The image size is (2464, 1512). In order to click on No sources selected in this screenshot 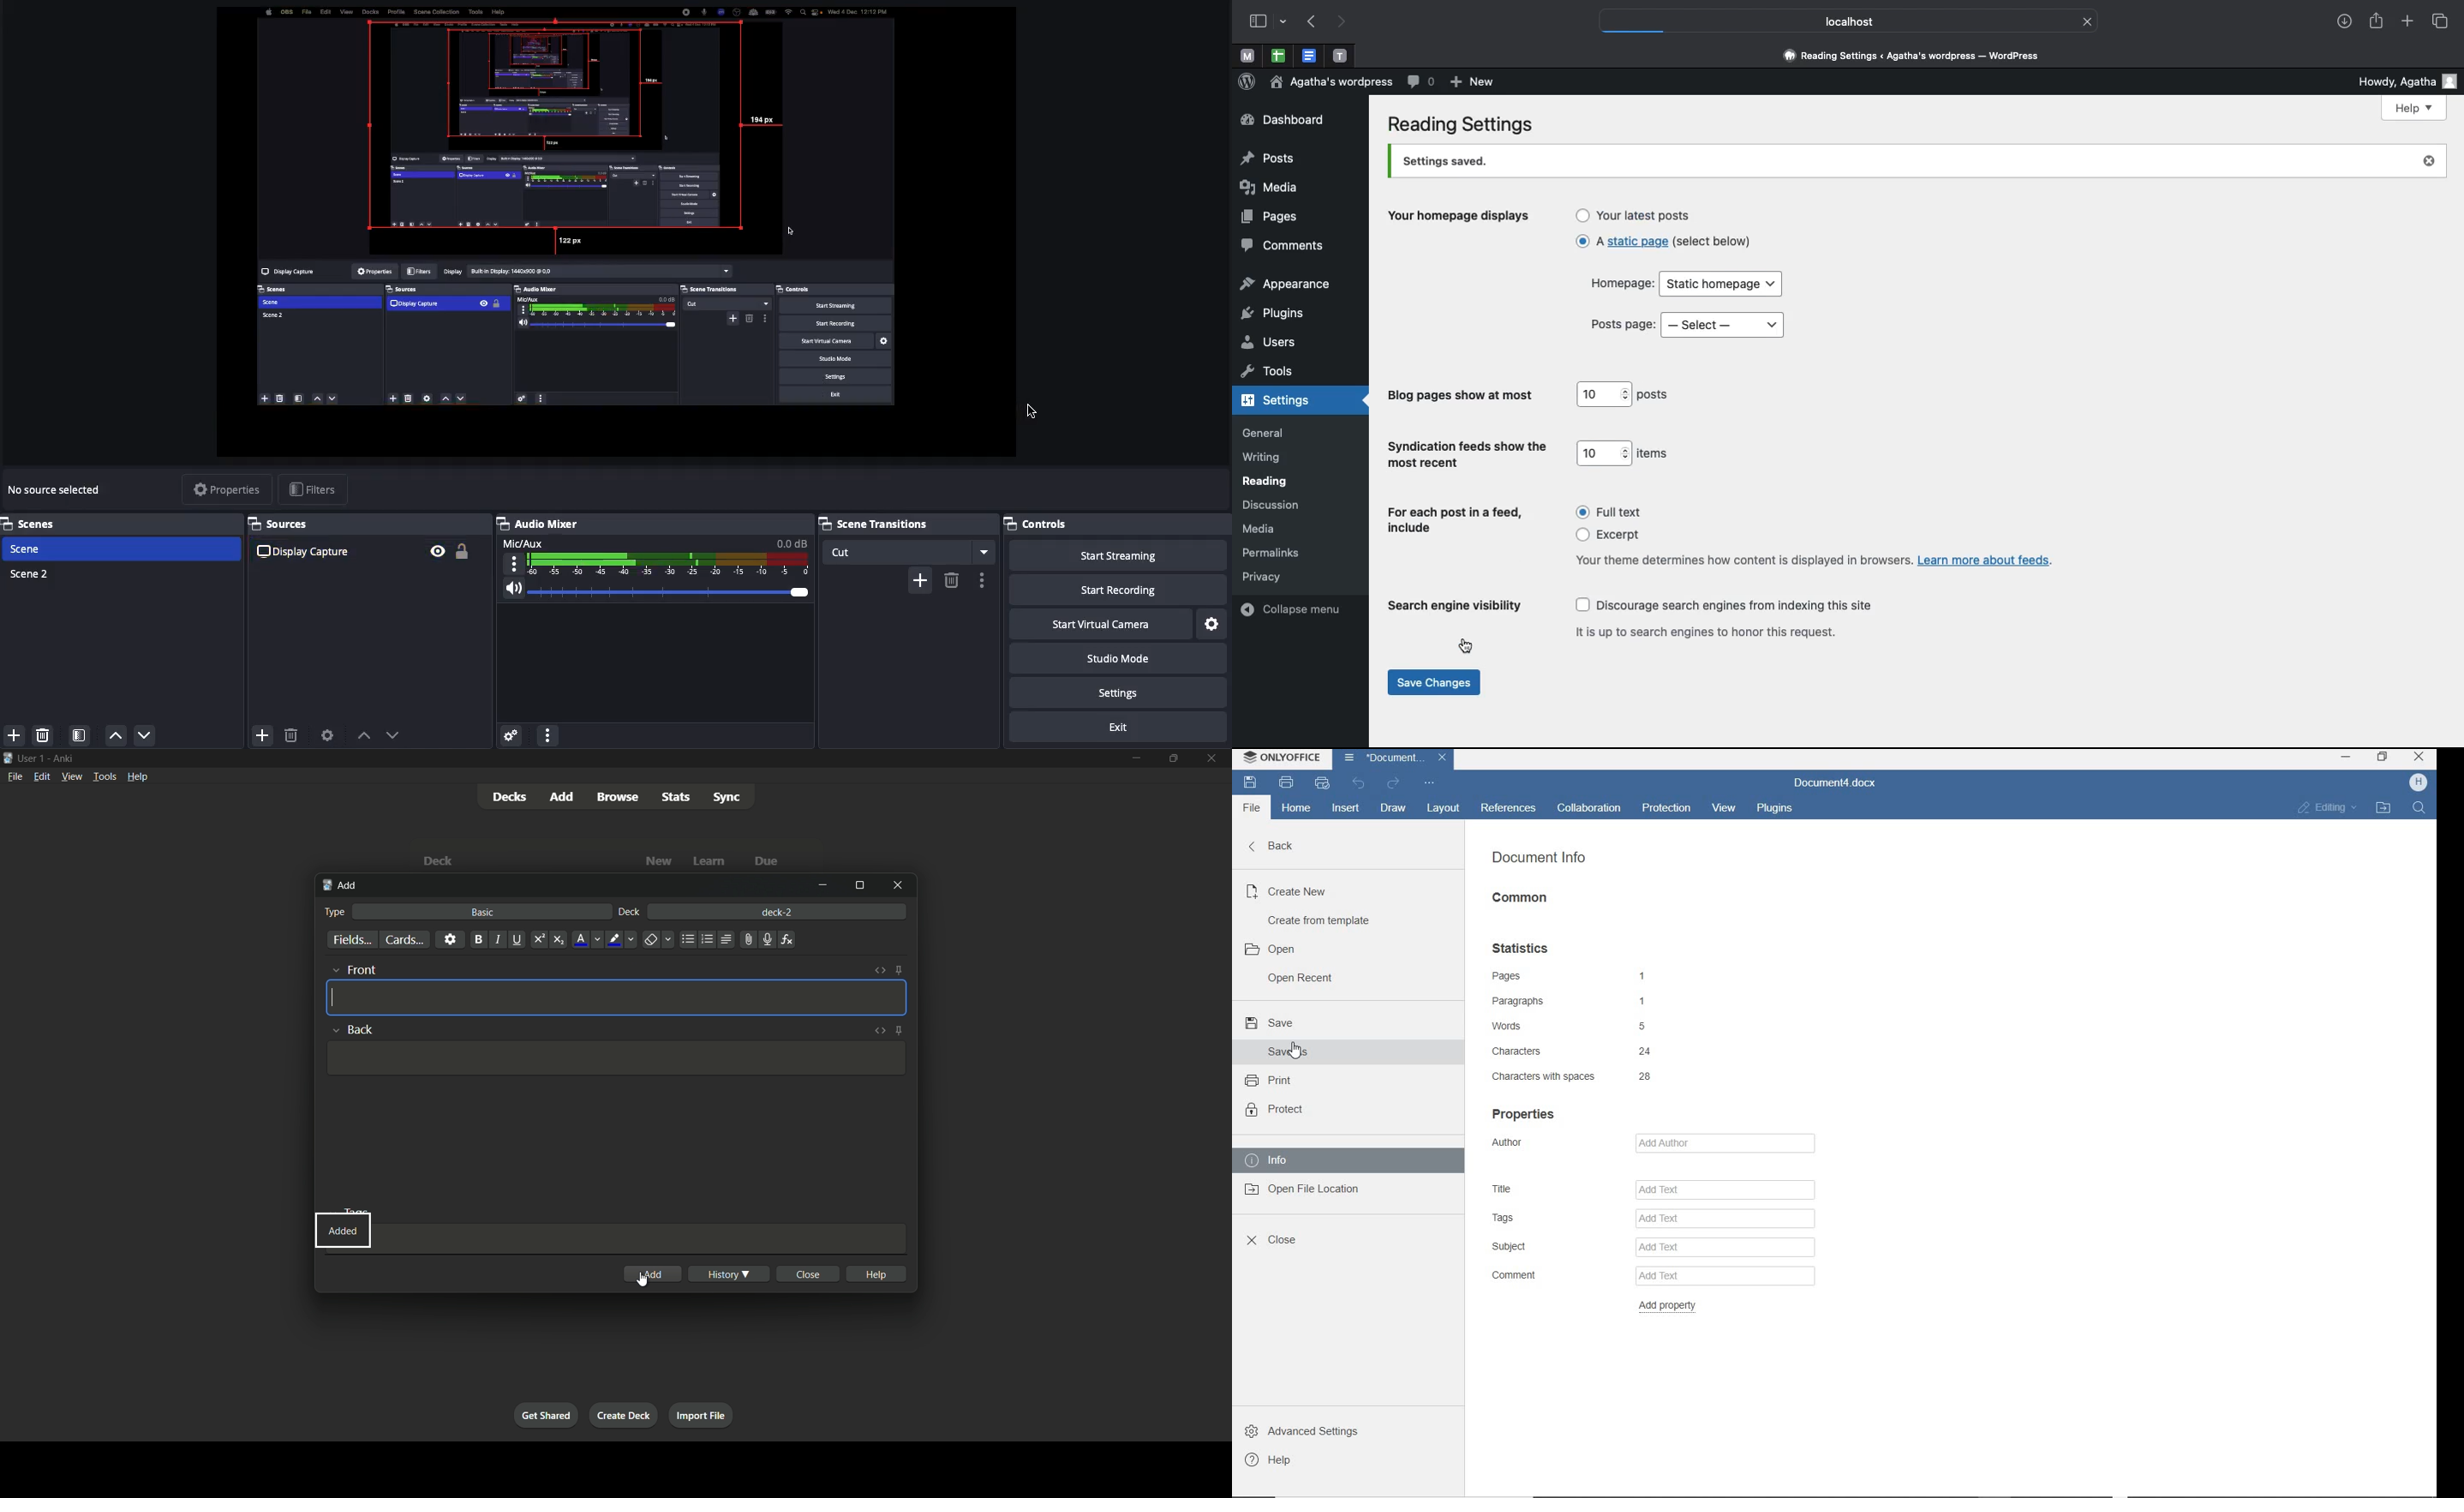, I will do `click(60, 489)`.